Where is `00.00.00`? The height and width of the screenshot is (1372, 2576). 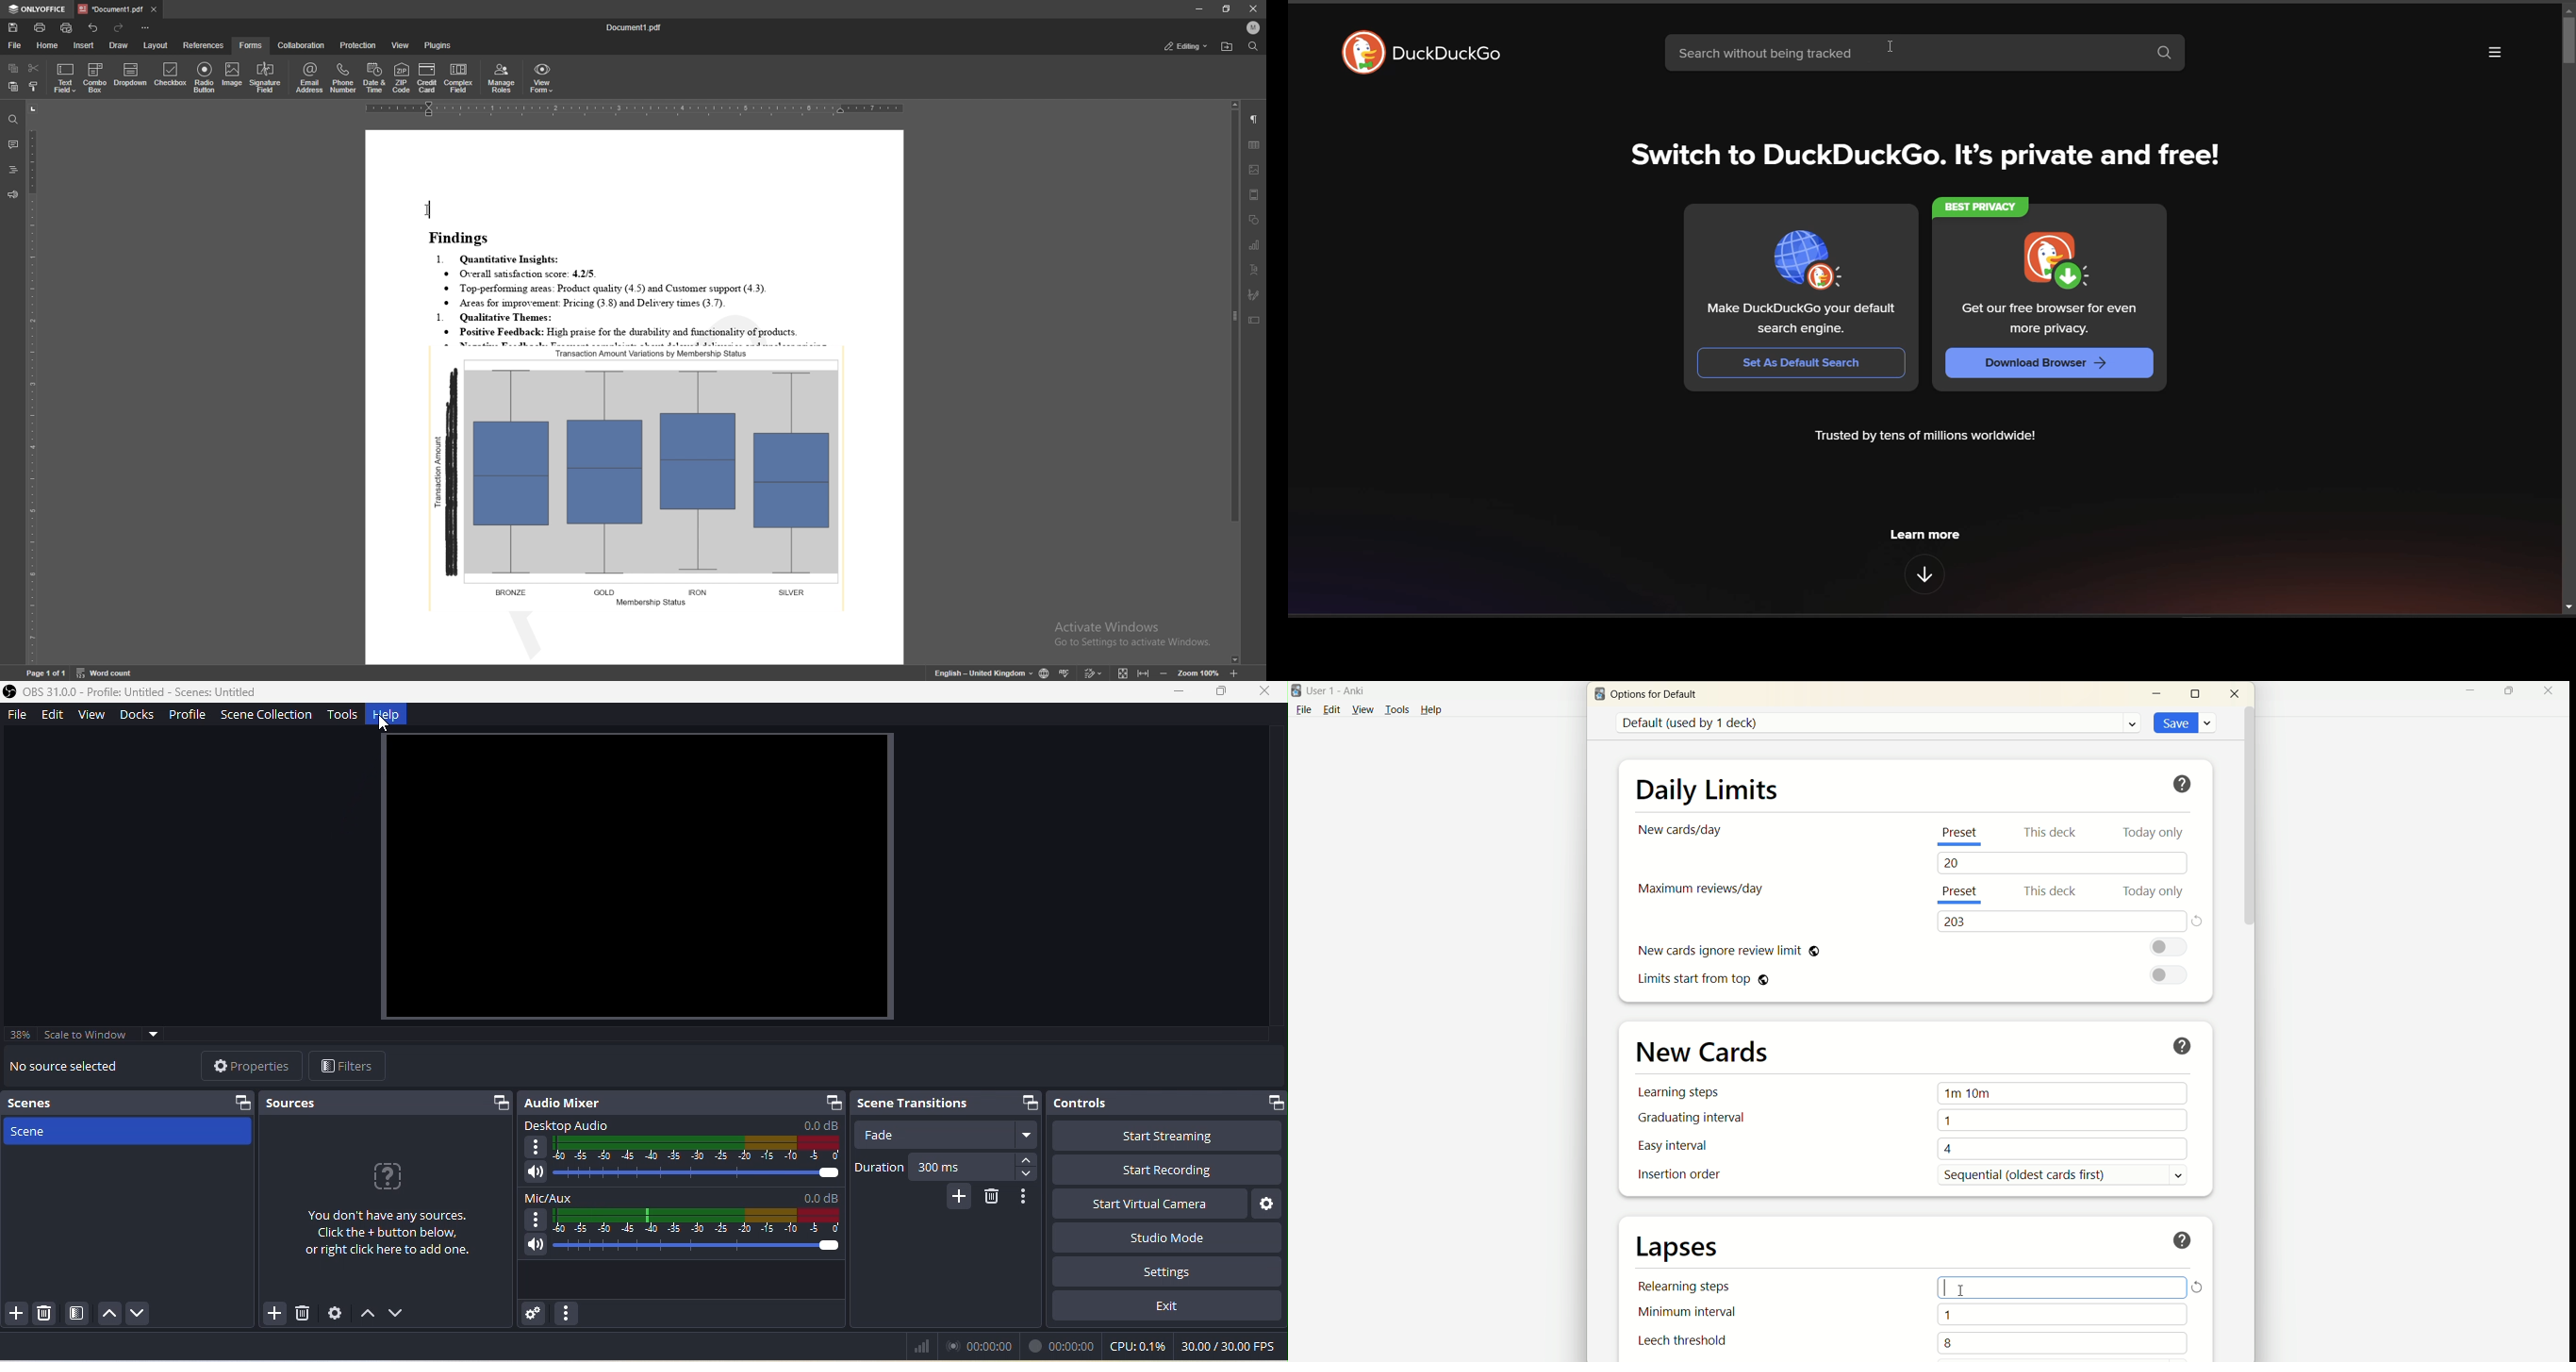
00.00.00 is located at coordinates (1062, 1346).